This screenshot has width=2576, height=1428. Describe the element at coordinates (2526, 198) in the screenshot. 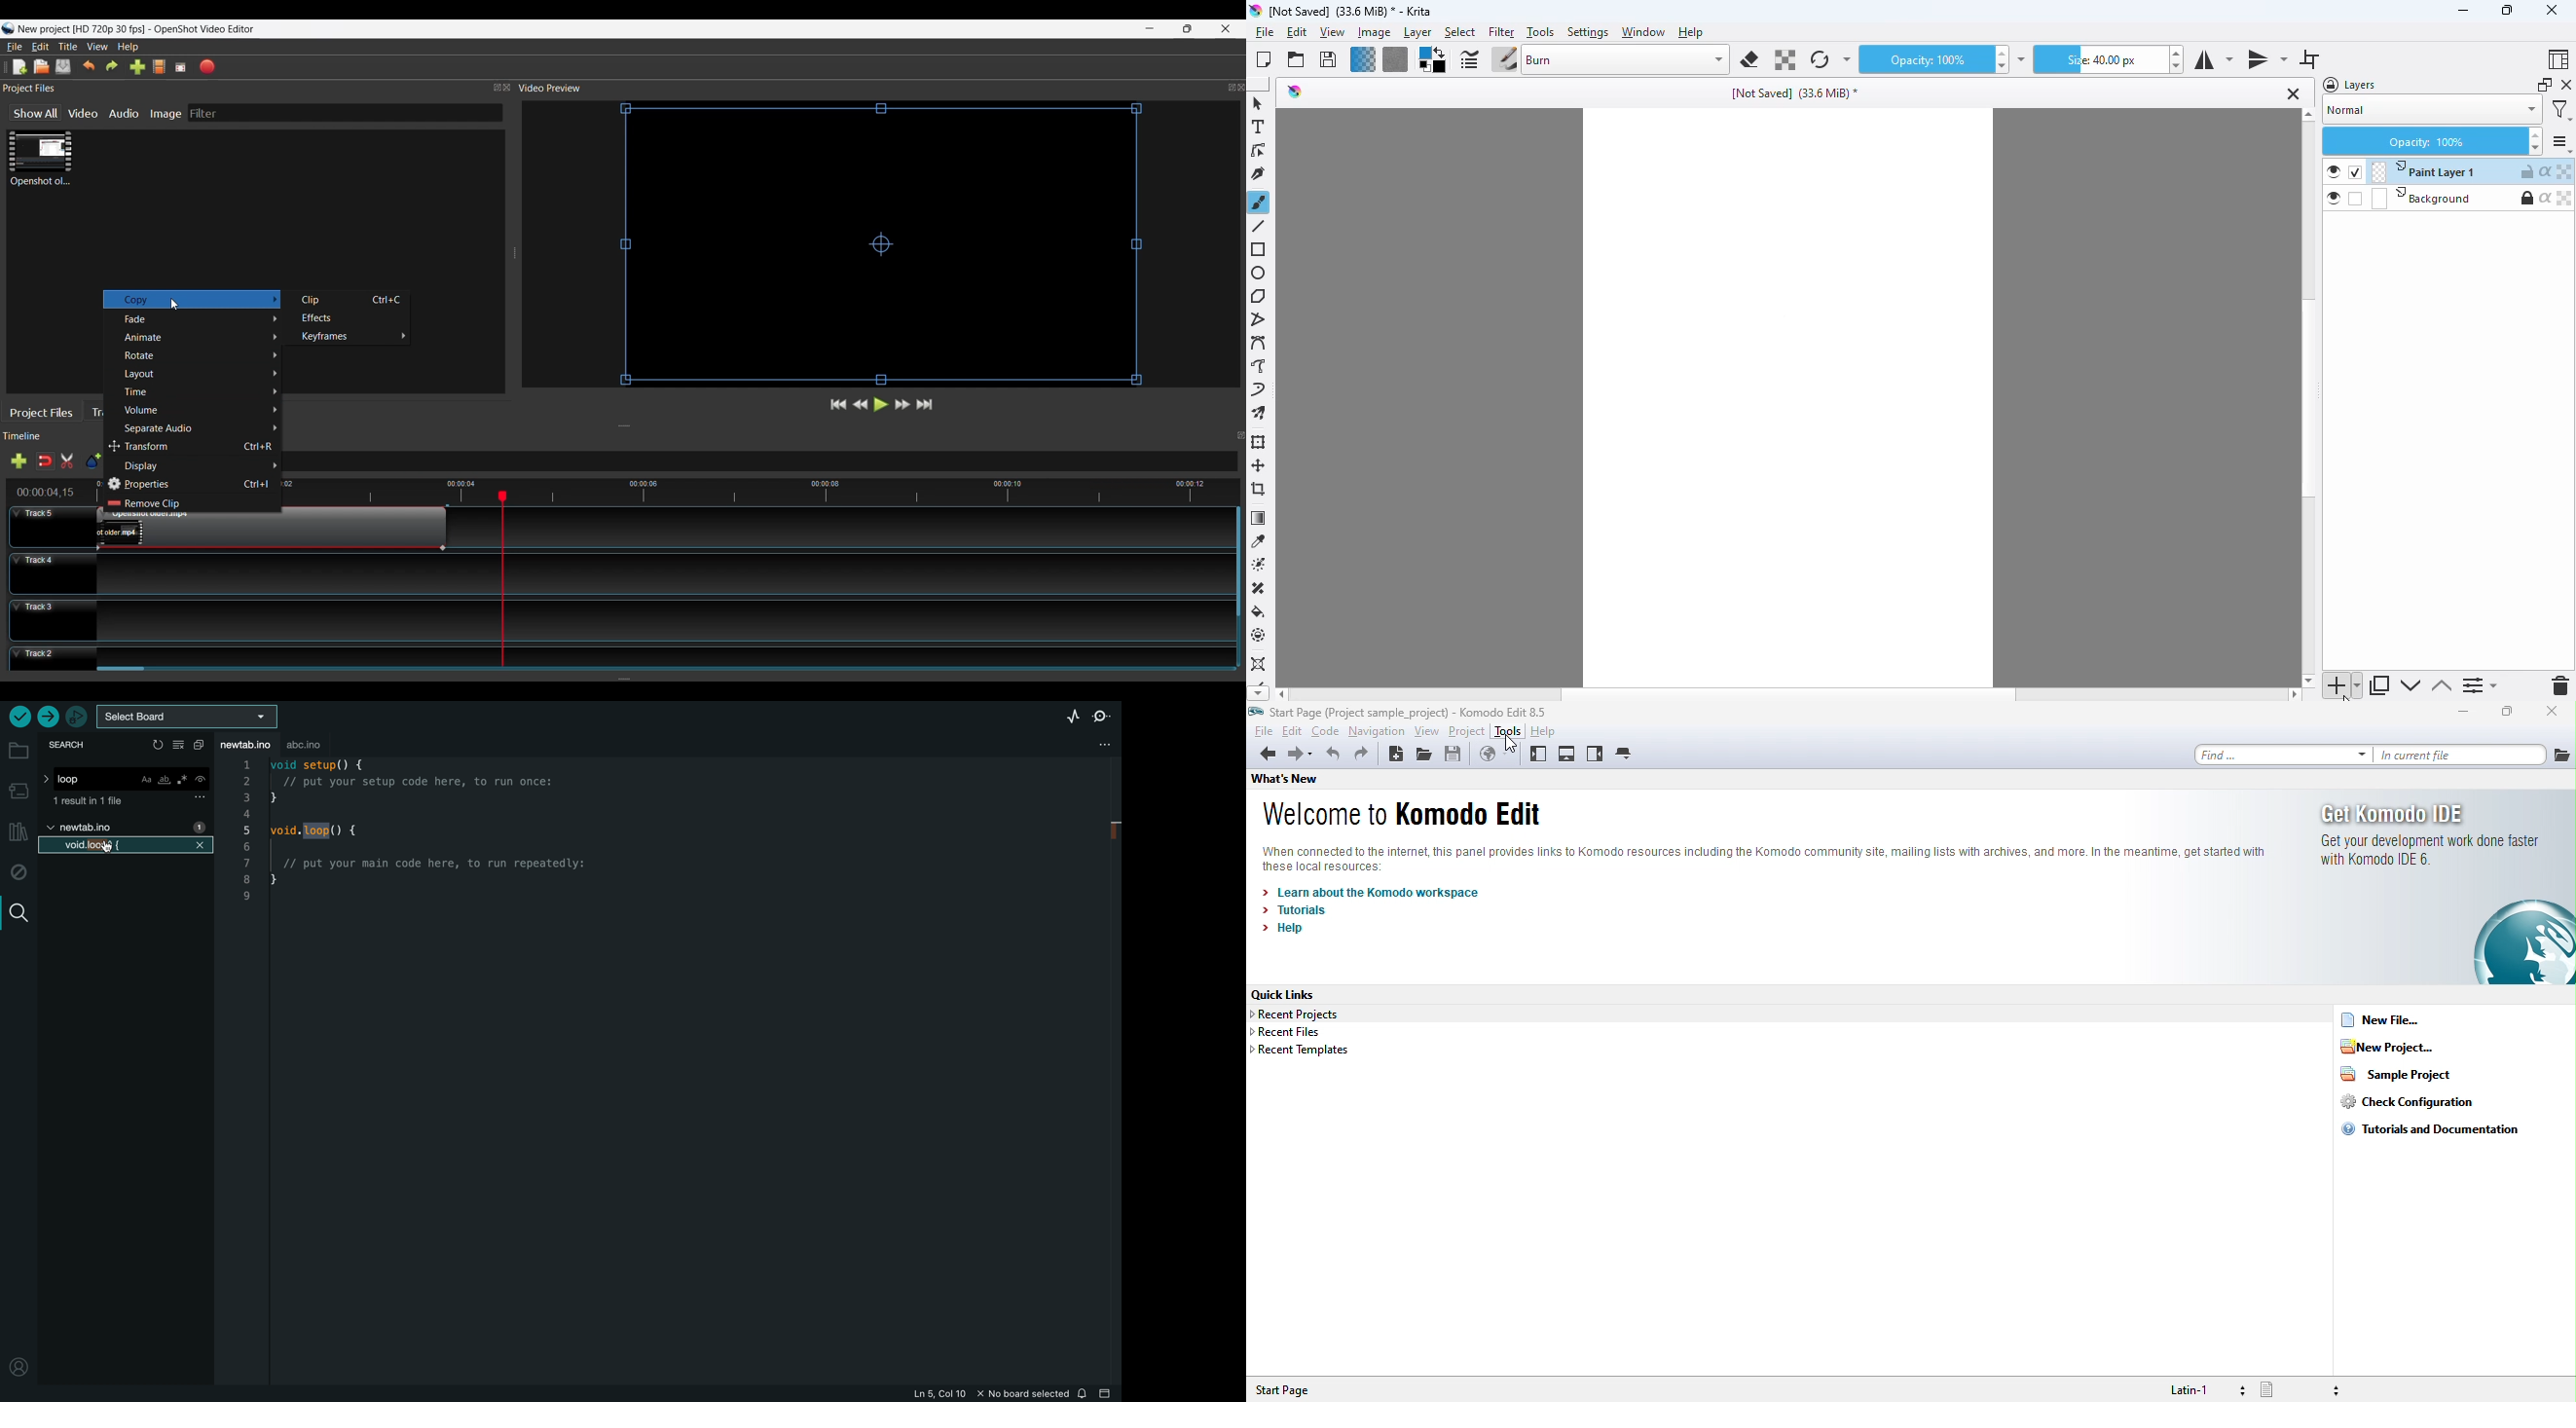

I see `locked` at that location.